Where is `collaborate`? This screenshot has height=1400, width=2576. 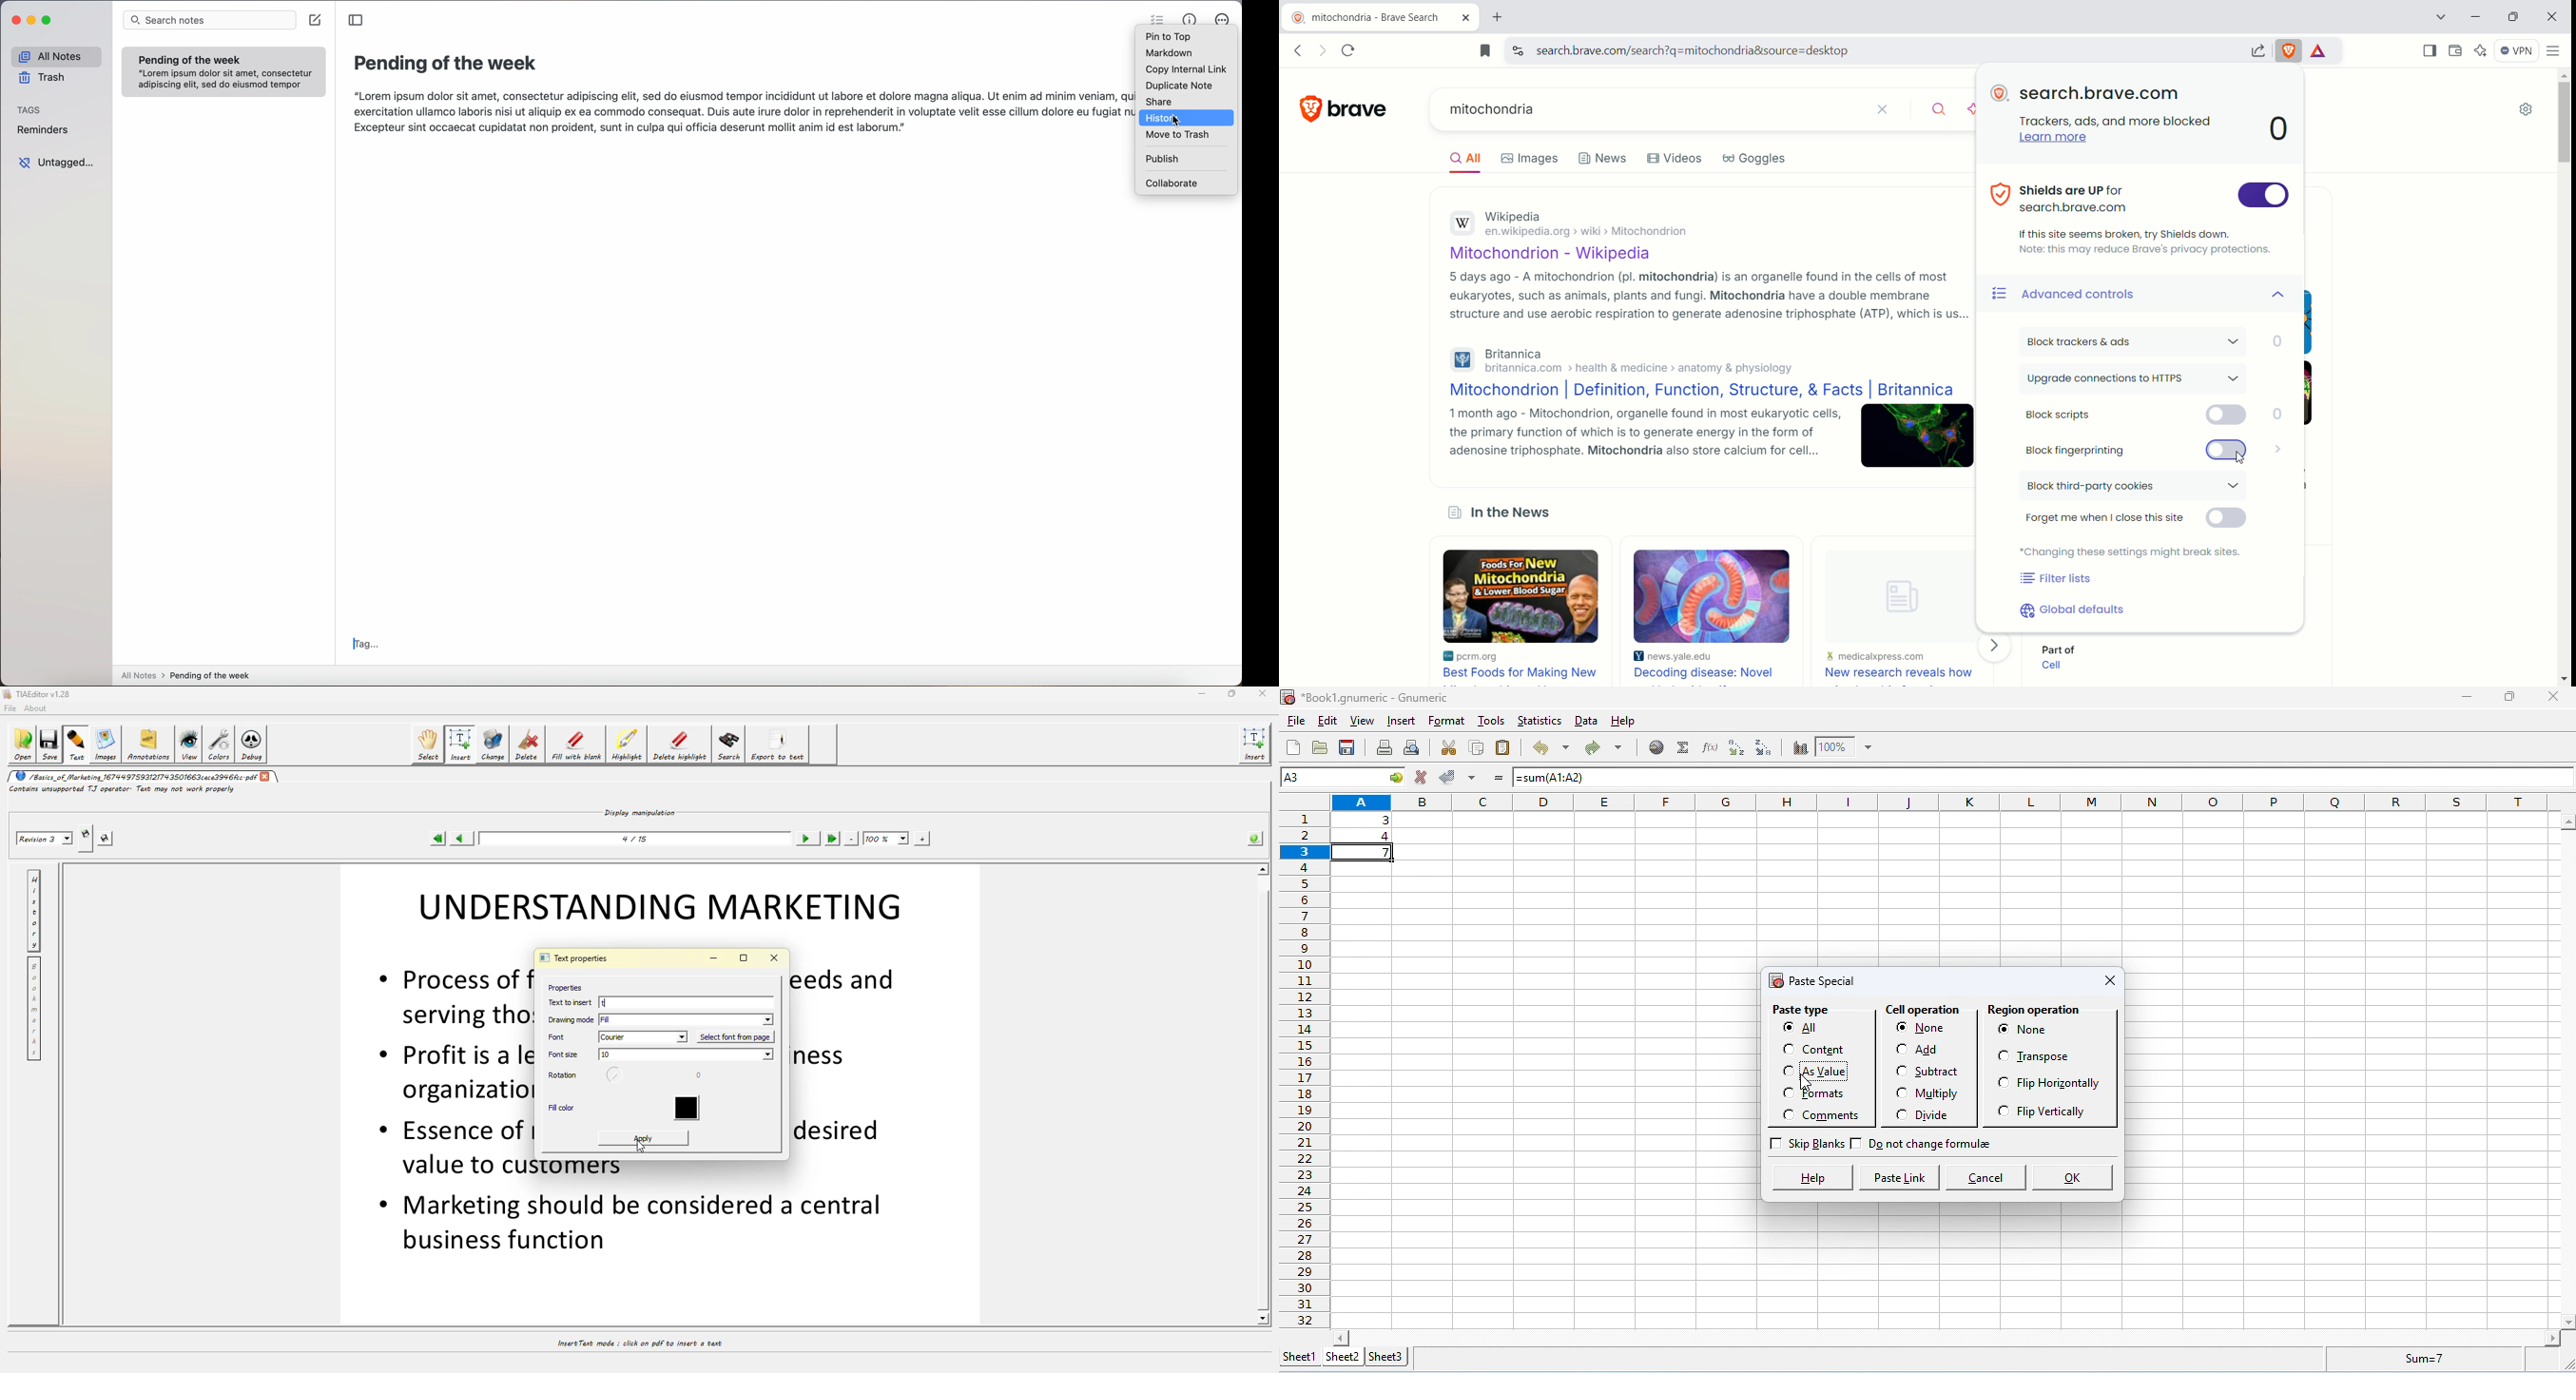
collaborate is located at coordinates (1171, 183).